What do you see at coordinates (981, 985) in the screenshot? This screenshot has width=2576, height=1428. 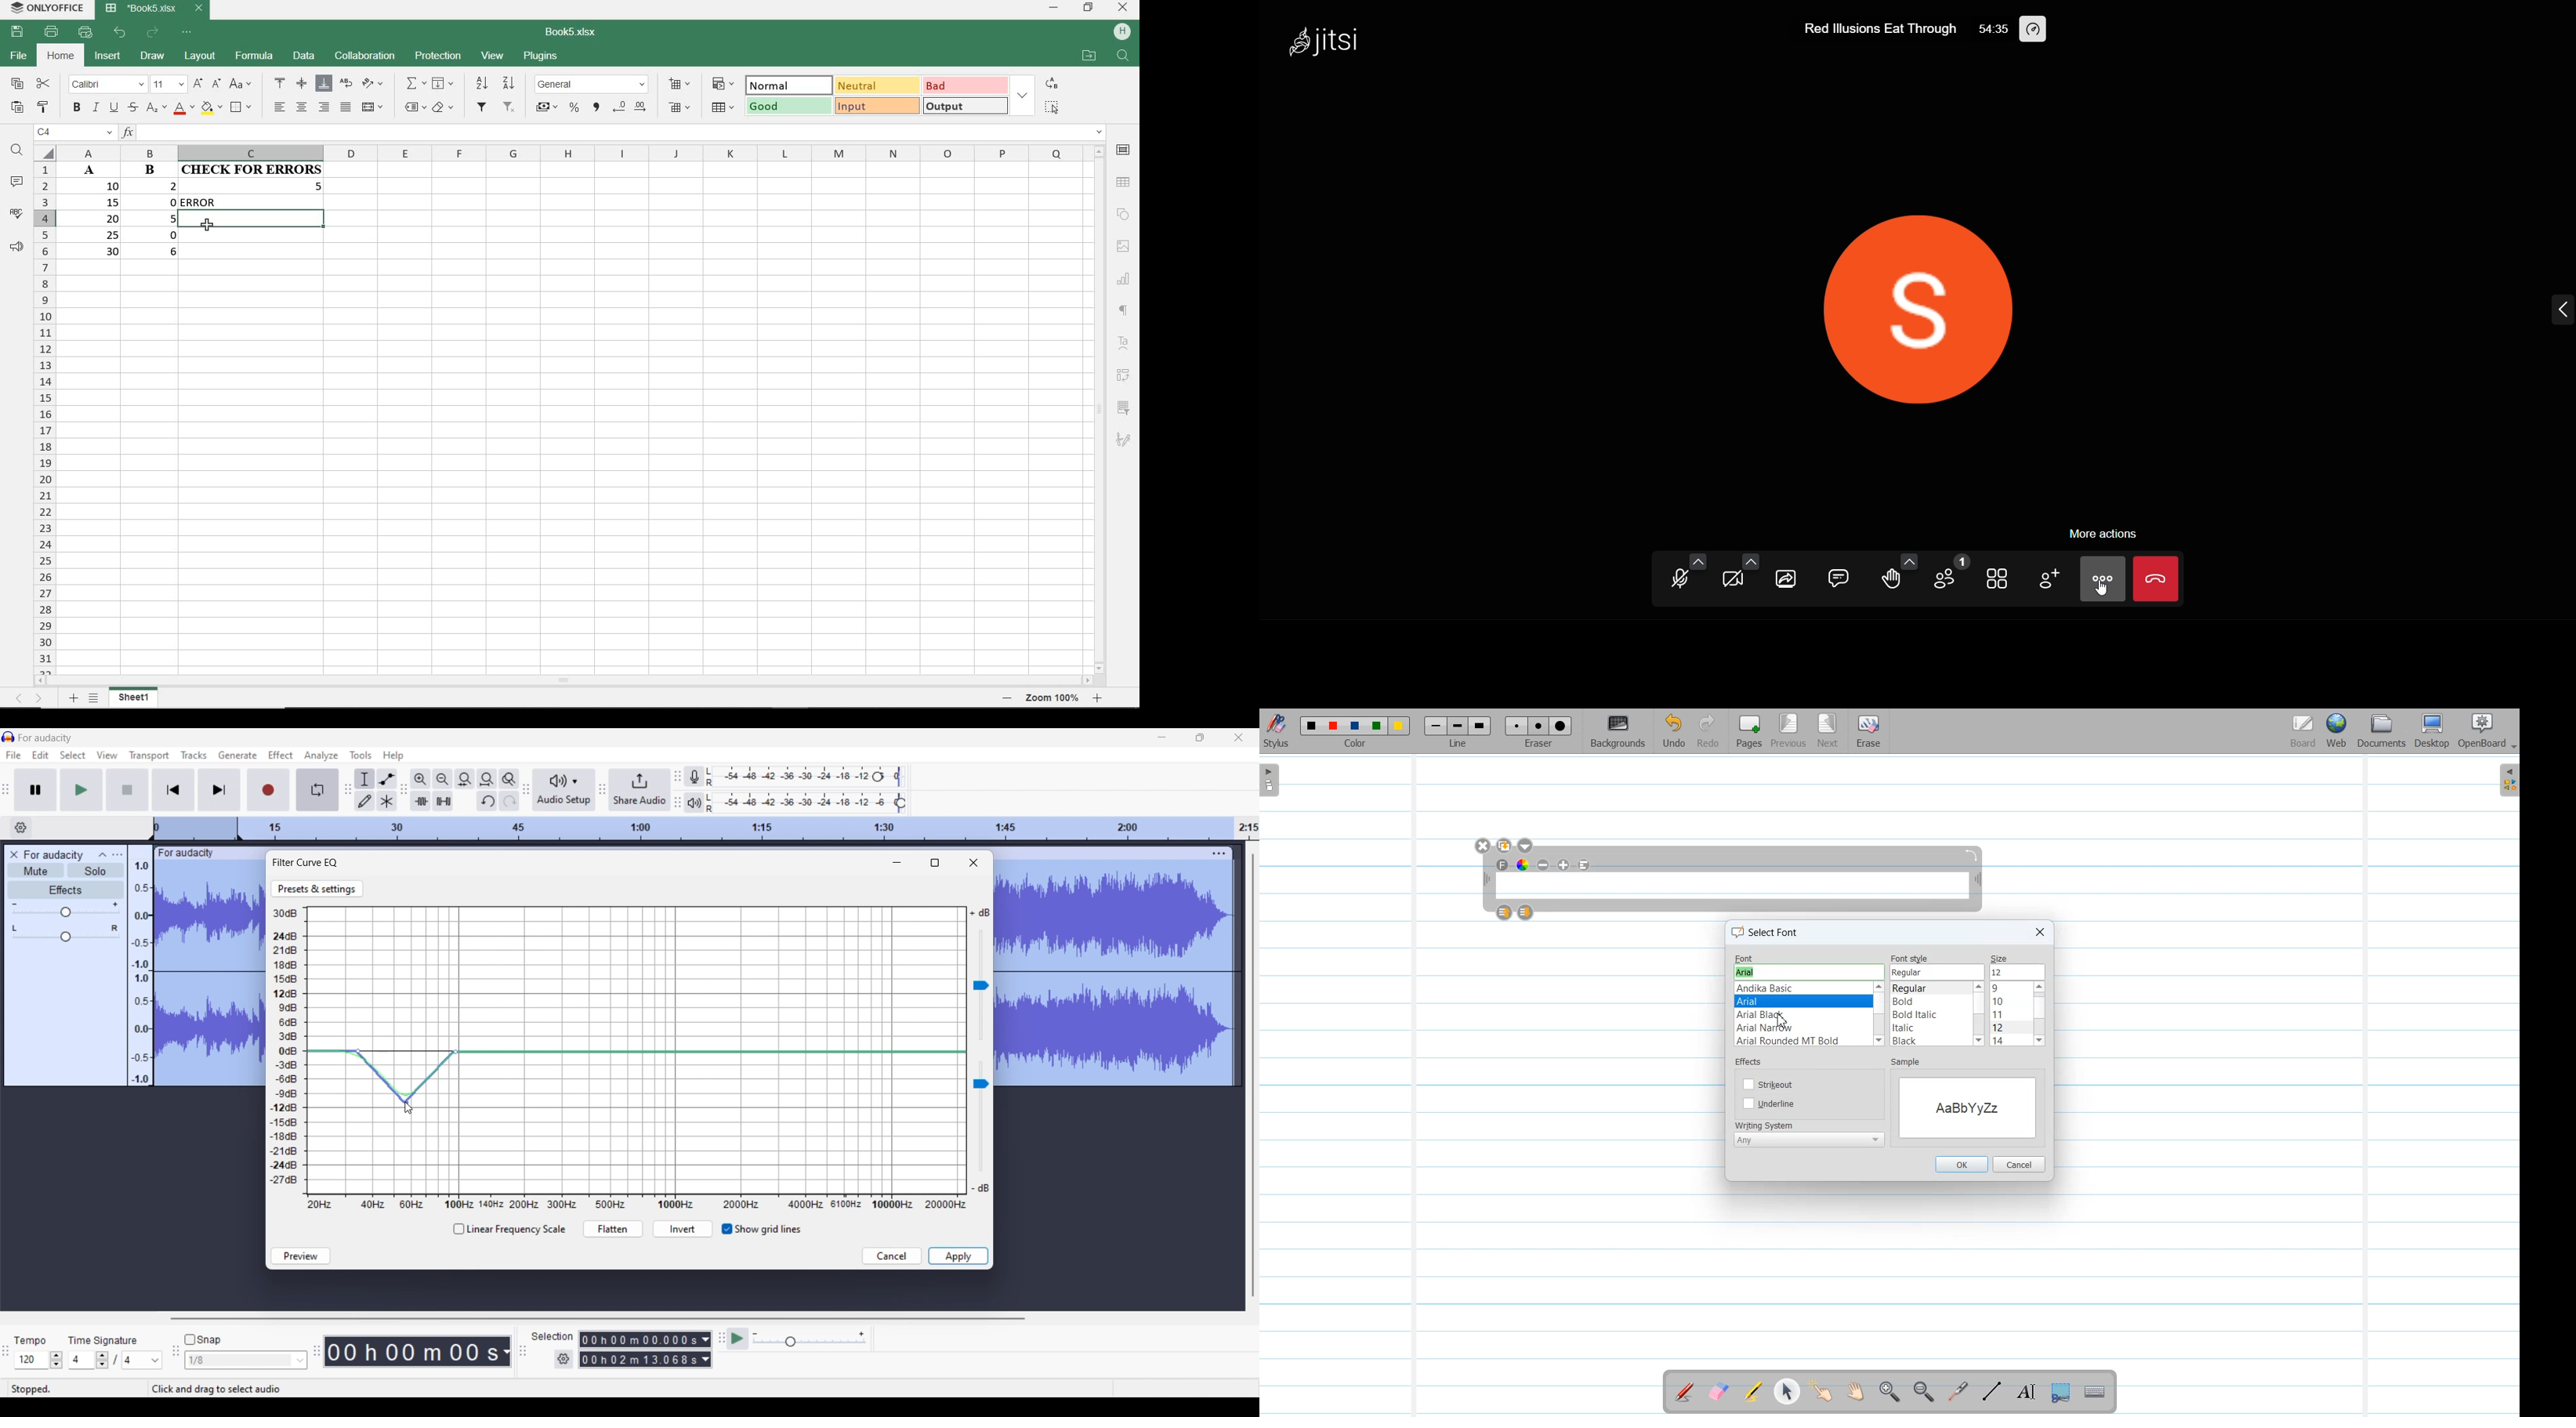 I see `Change sound` at bounding box center [981, 985].